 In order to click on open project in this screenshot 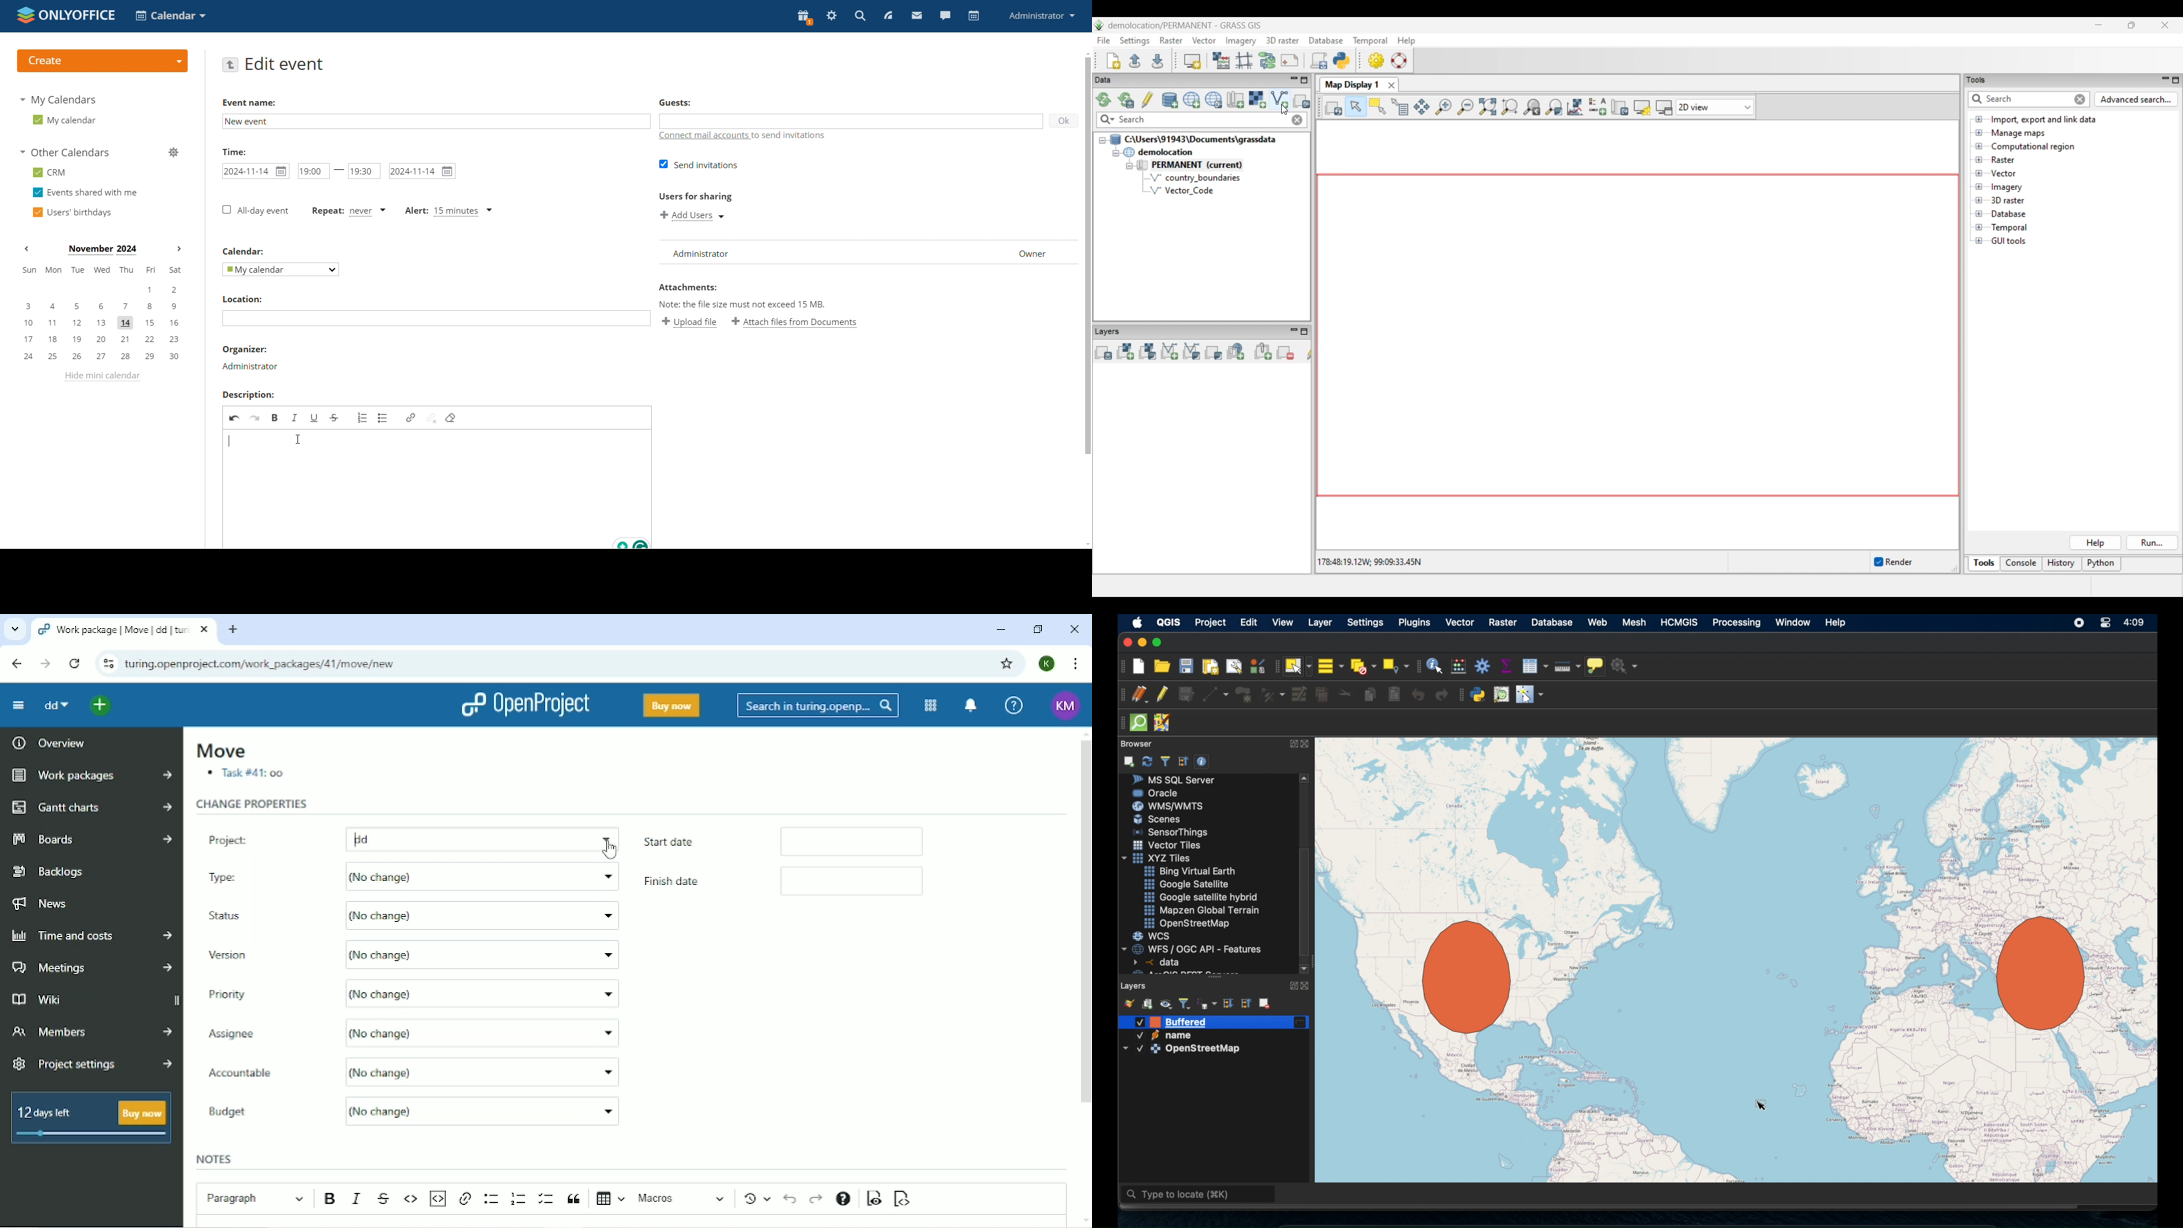, I will do `click(1162, 667)`.